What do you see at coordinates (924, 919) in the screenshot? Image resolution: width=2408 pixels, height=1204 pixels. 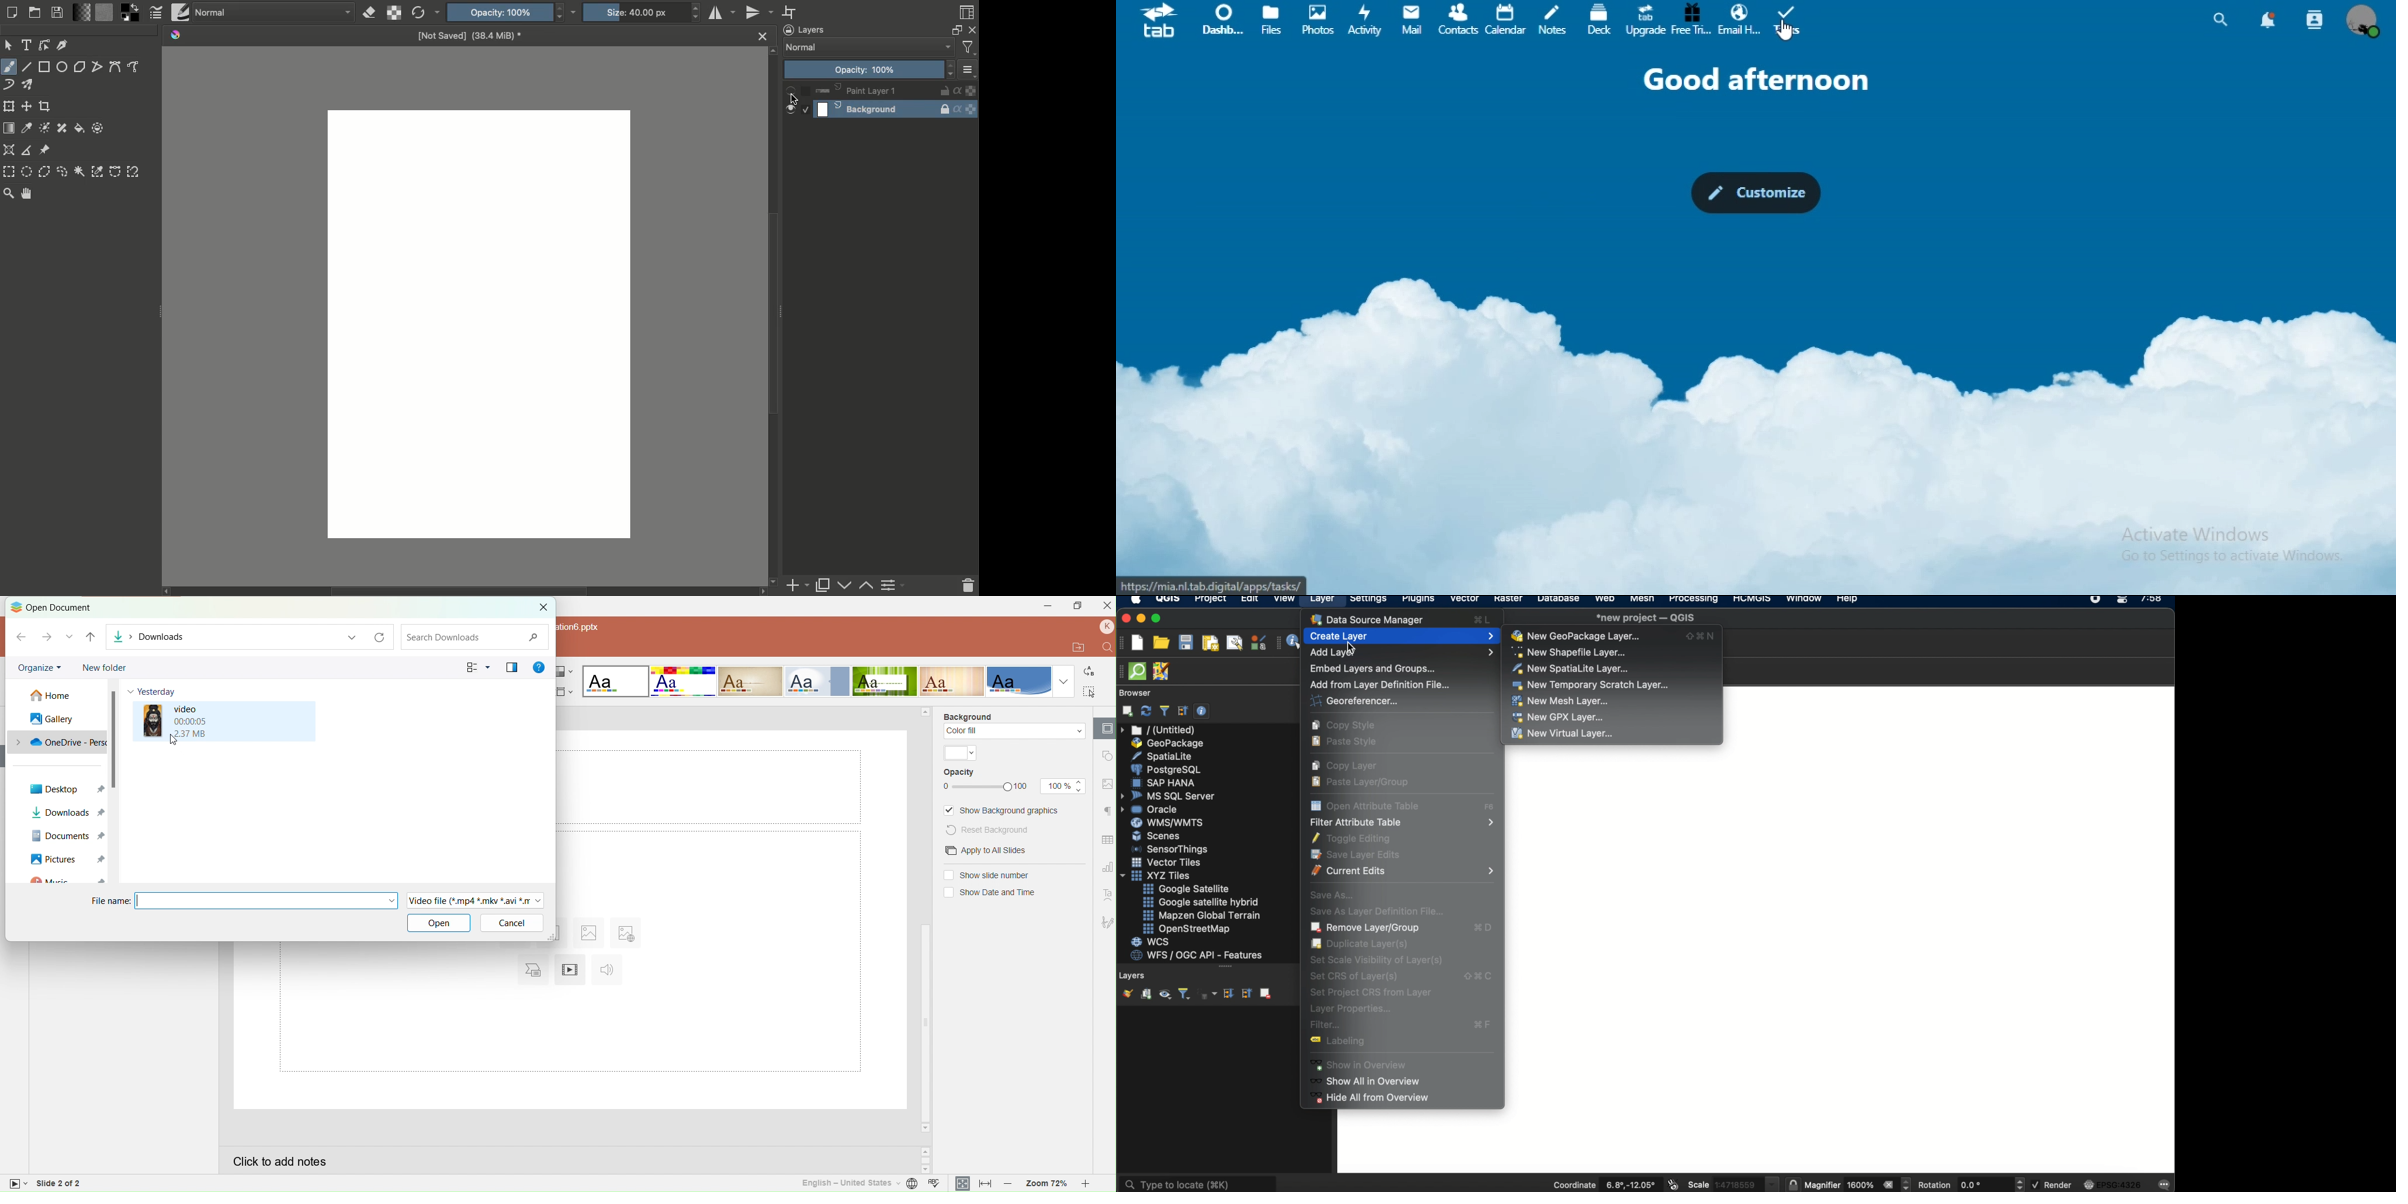 I see `Horizontal scrollbar` at bounding box center [924, 919].